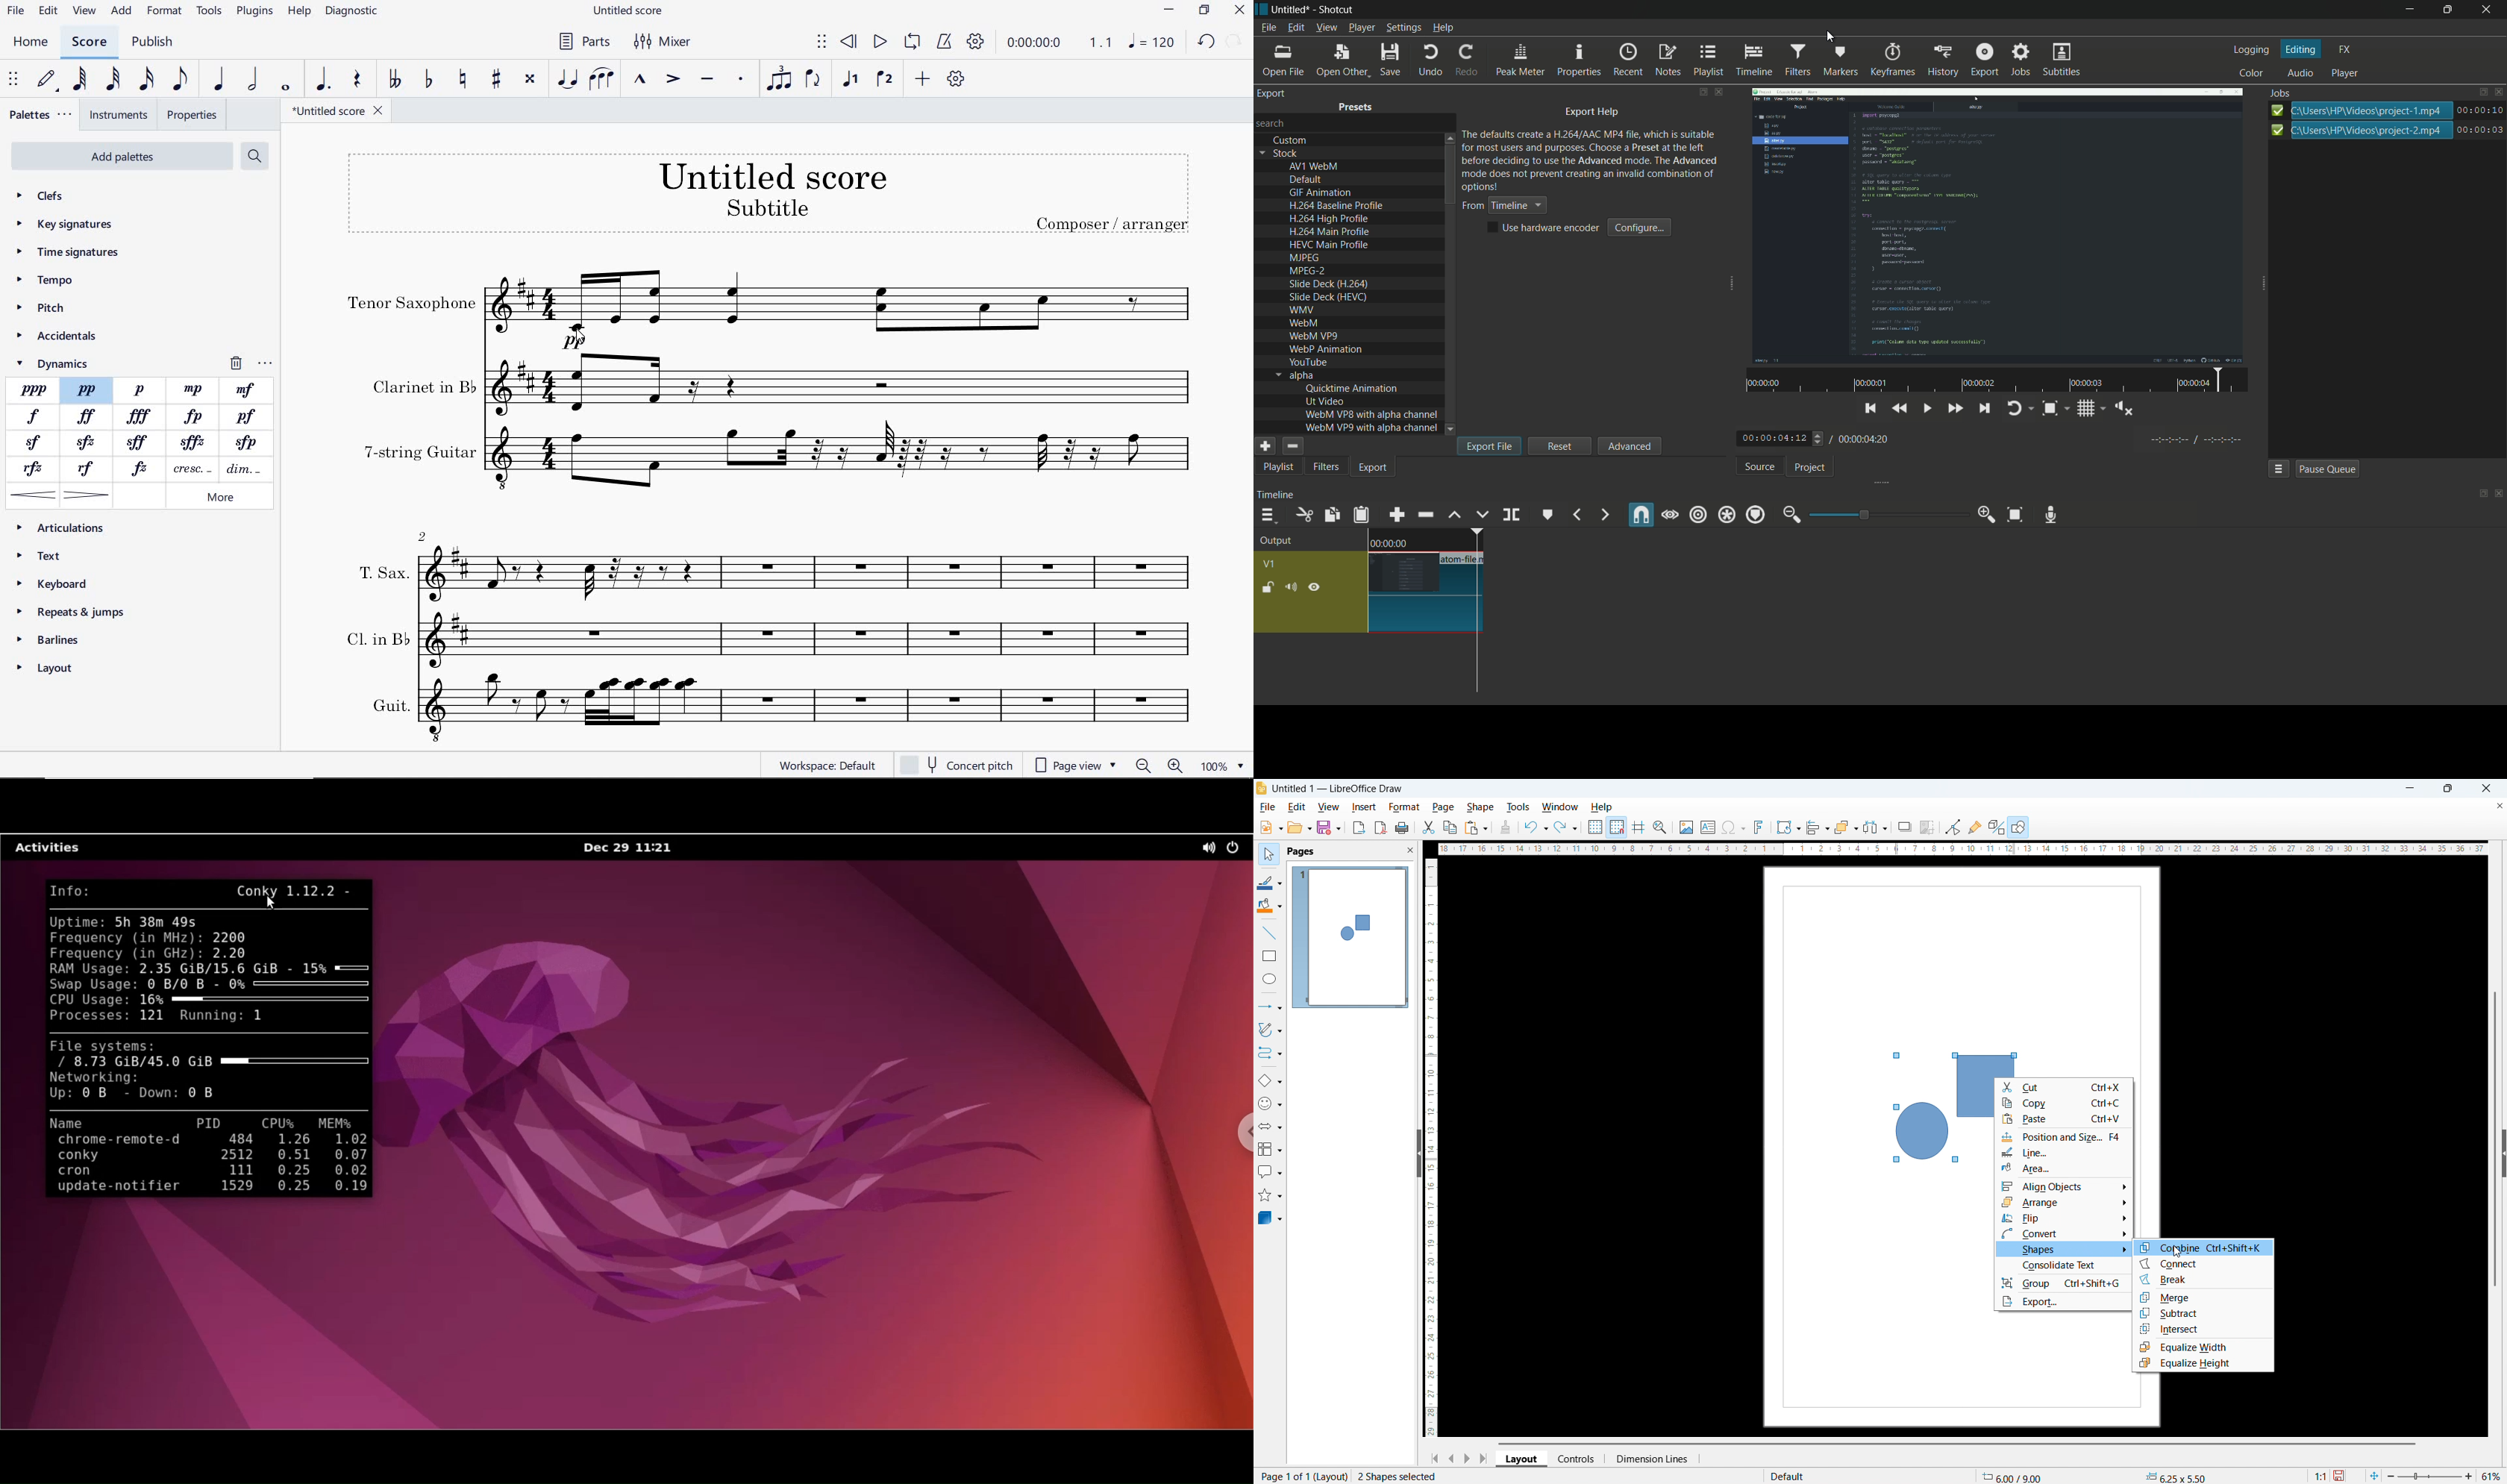 The image size is (2520, 1484). I want to click on convert, so click(2064, 1234).